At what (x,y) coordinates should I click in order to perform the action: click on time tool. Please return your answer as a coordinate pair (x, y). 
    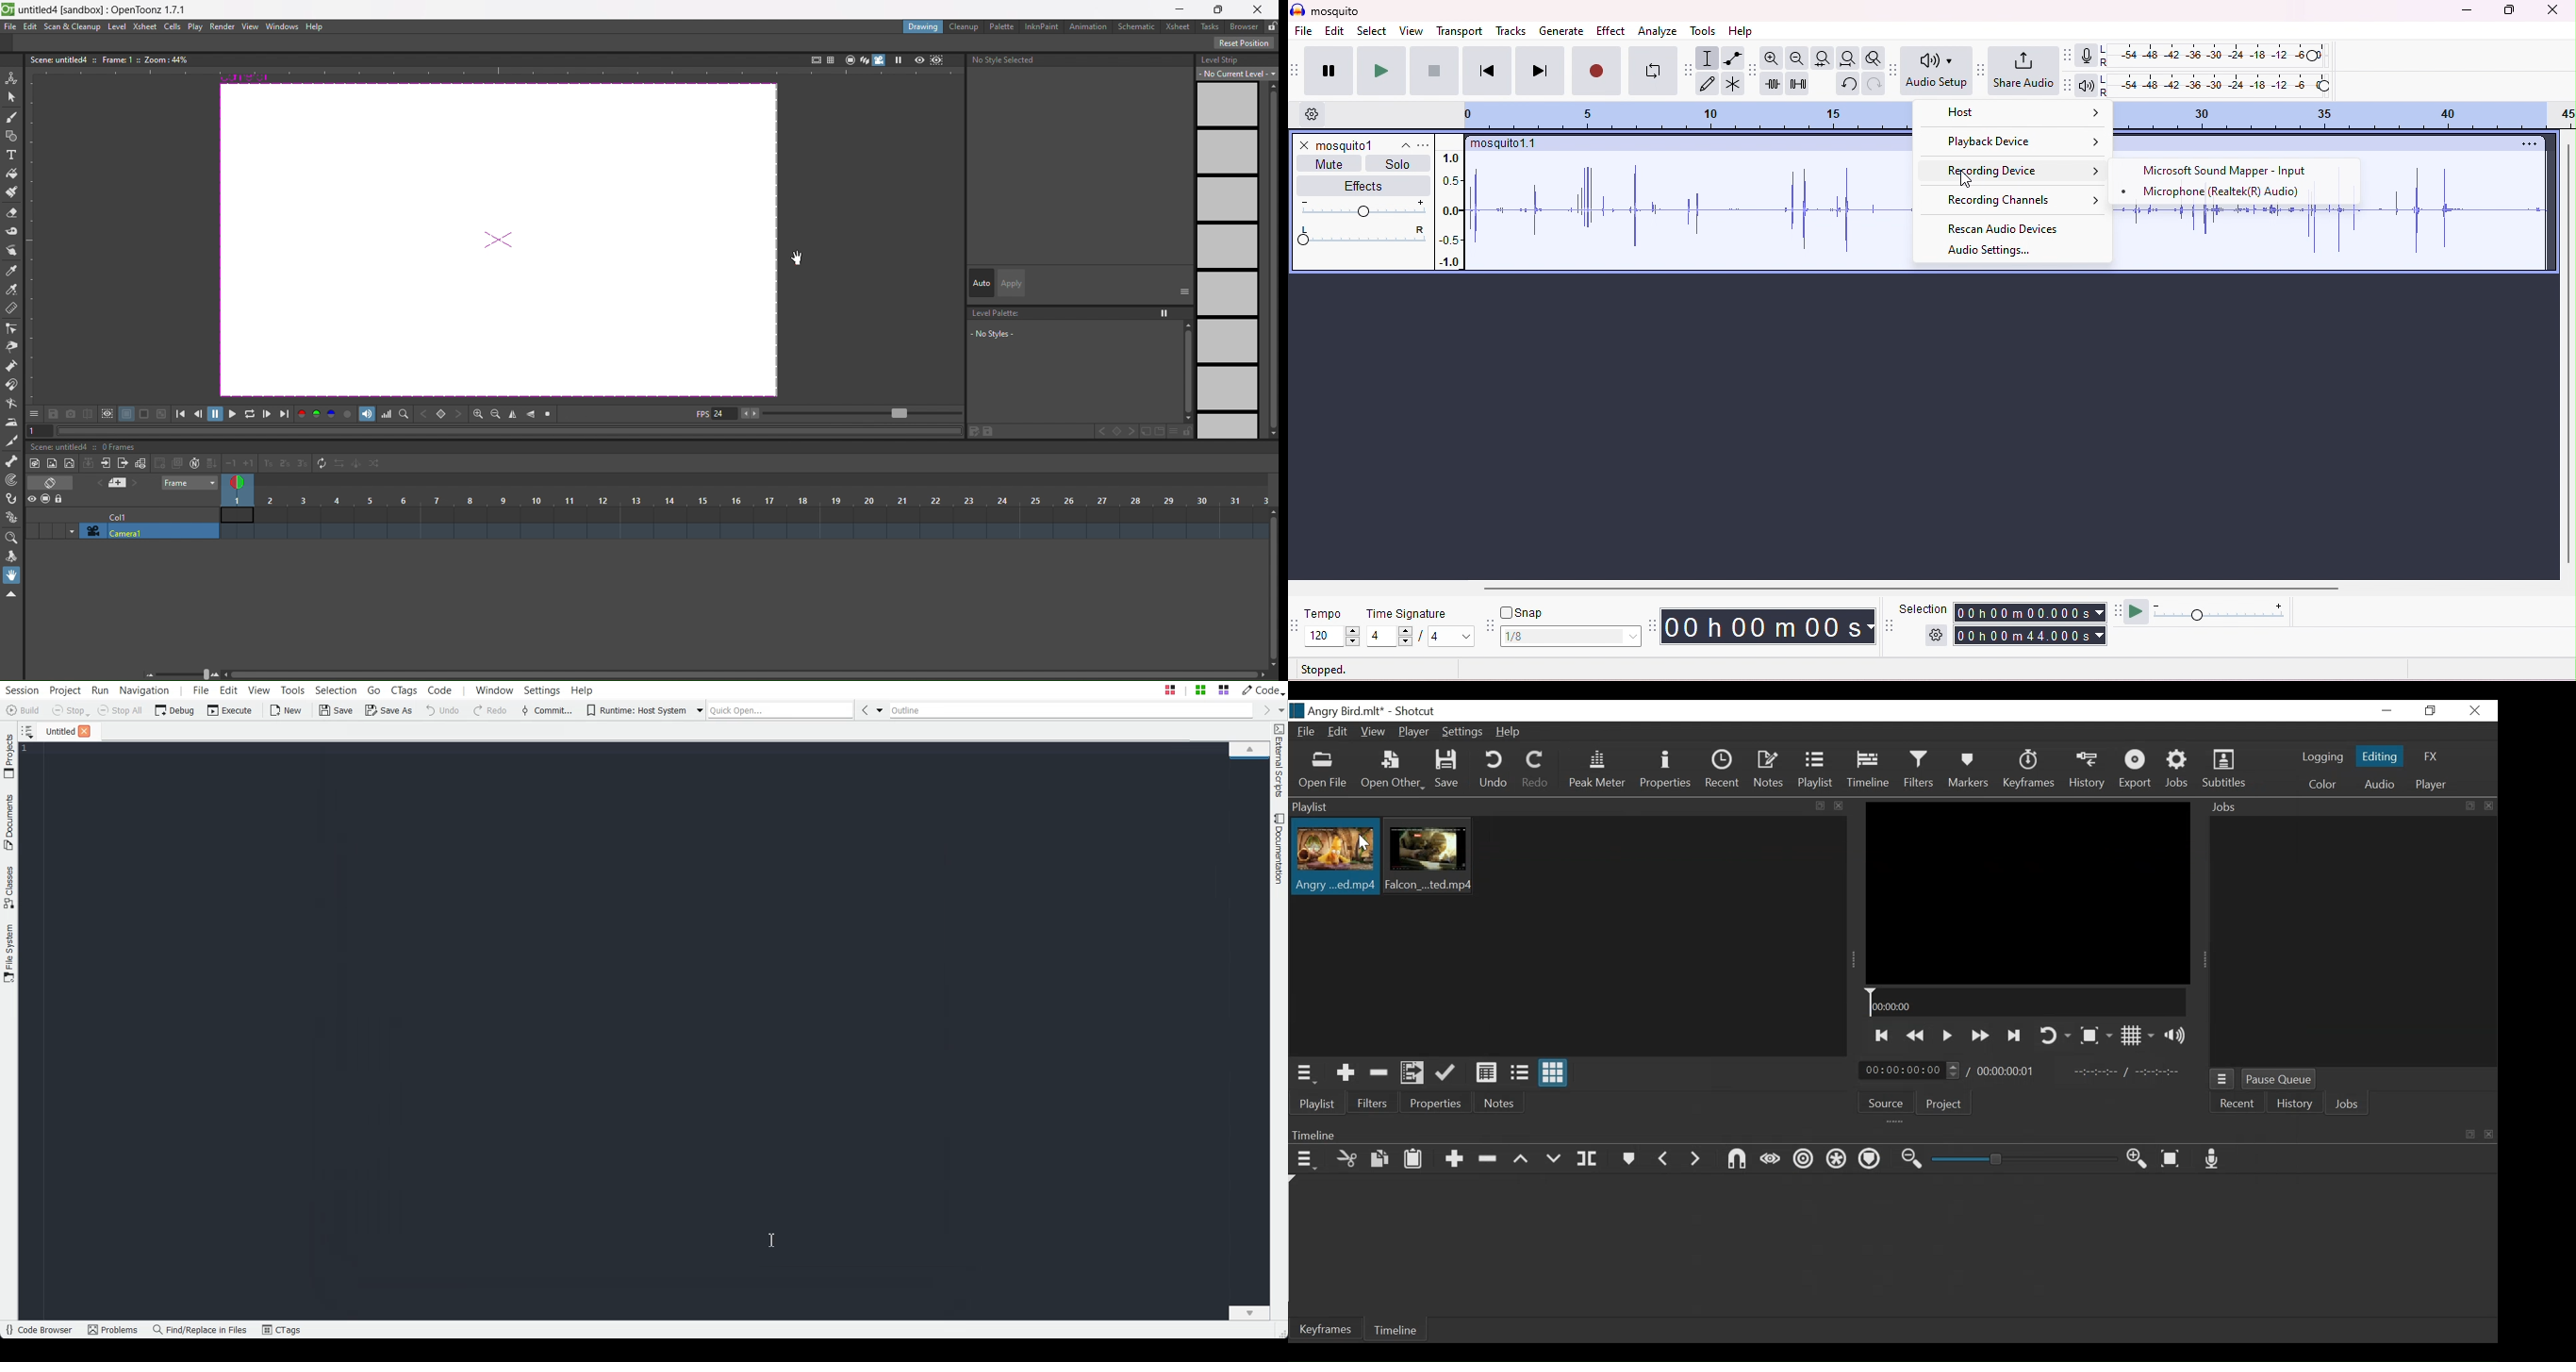
    Looking at the image, I should click on (1654, 625).